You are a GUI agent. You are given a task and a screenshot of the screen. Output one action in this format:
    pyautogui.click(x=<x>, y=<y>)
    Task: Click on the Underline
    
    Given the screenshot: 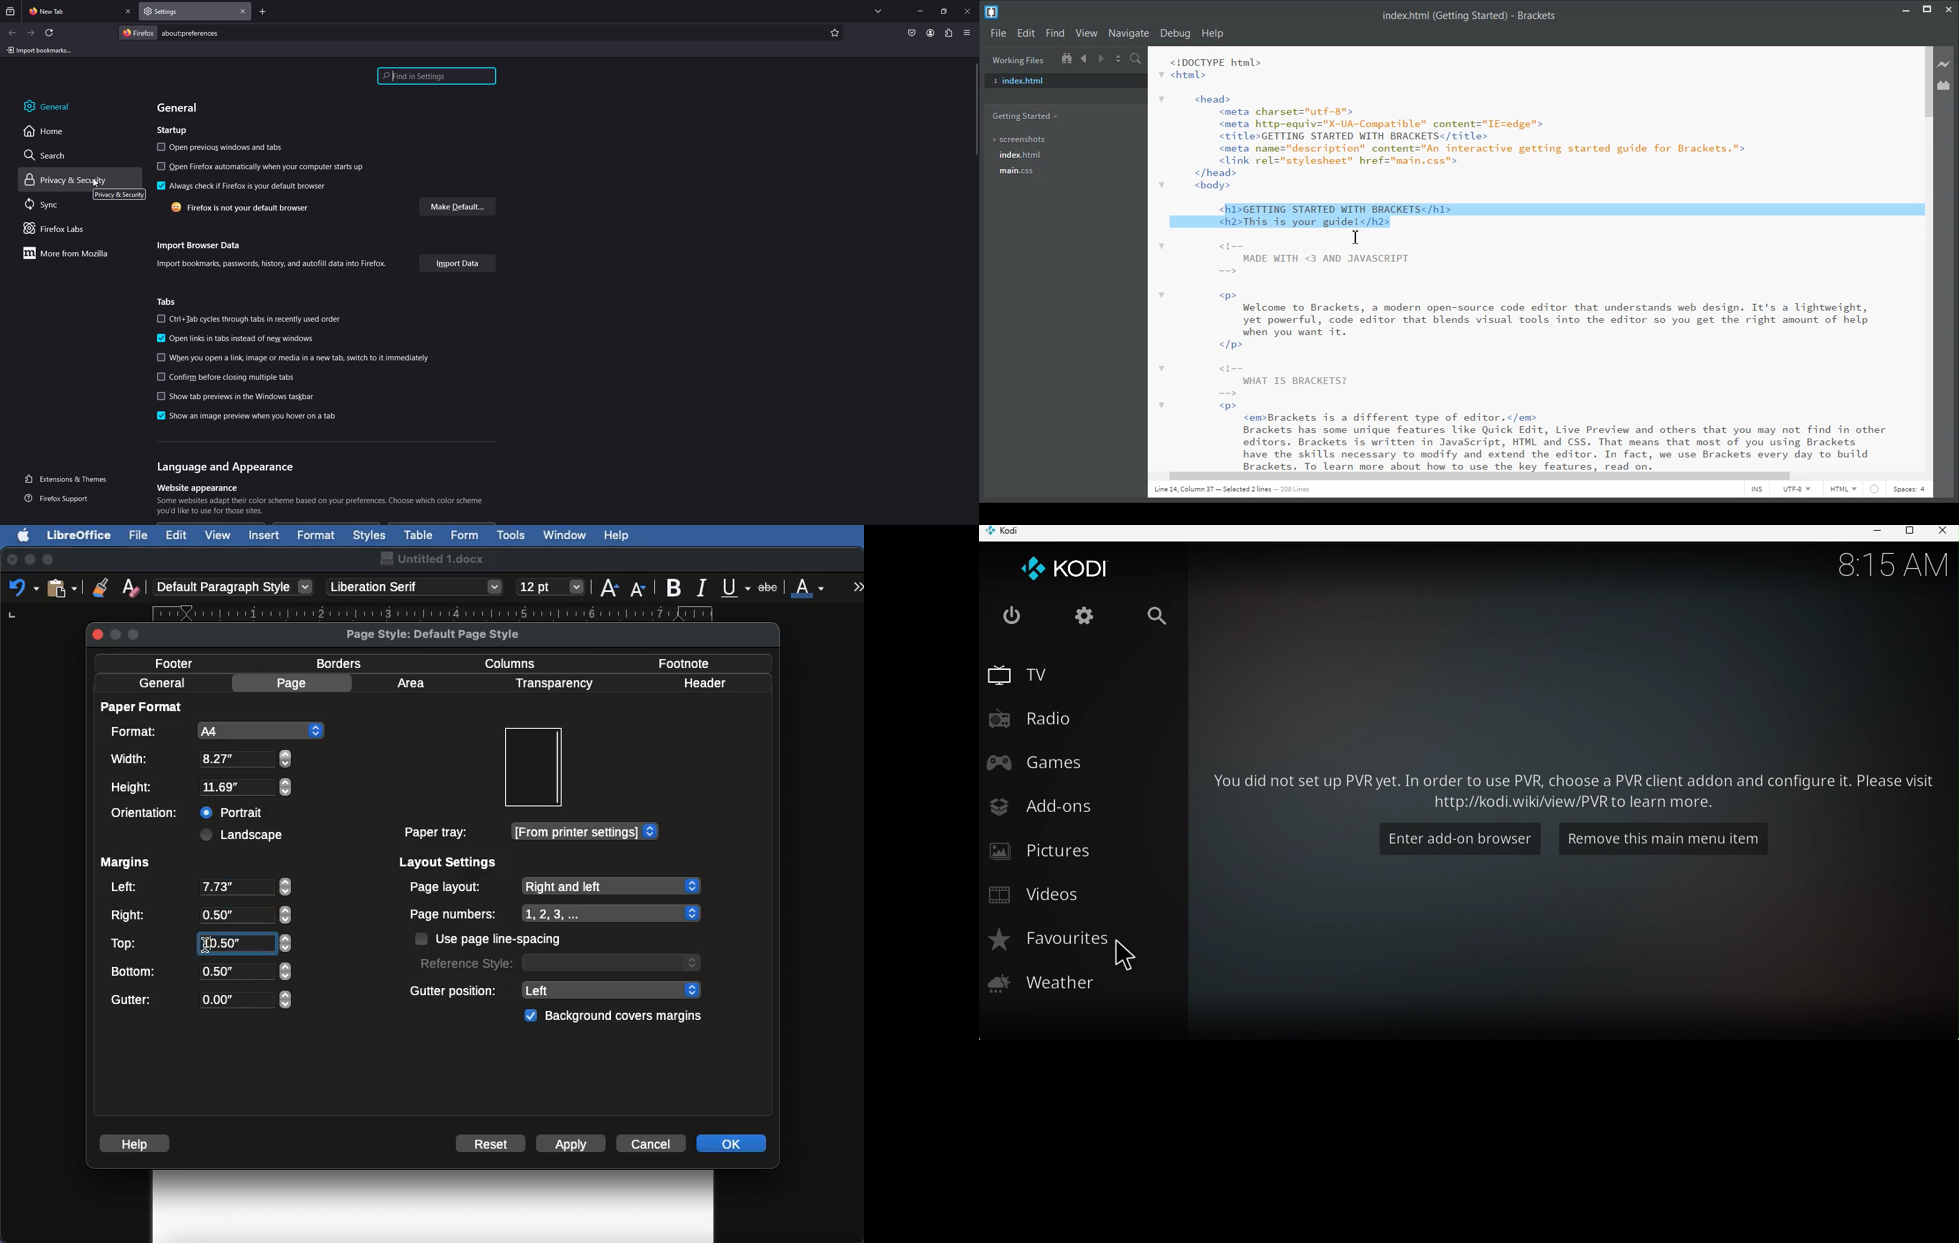 What is the action you would take?
    pyautogui.click(x=737, y=589)
    